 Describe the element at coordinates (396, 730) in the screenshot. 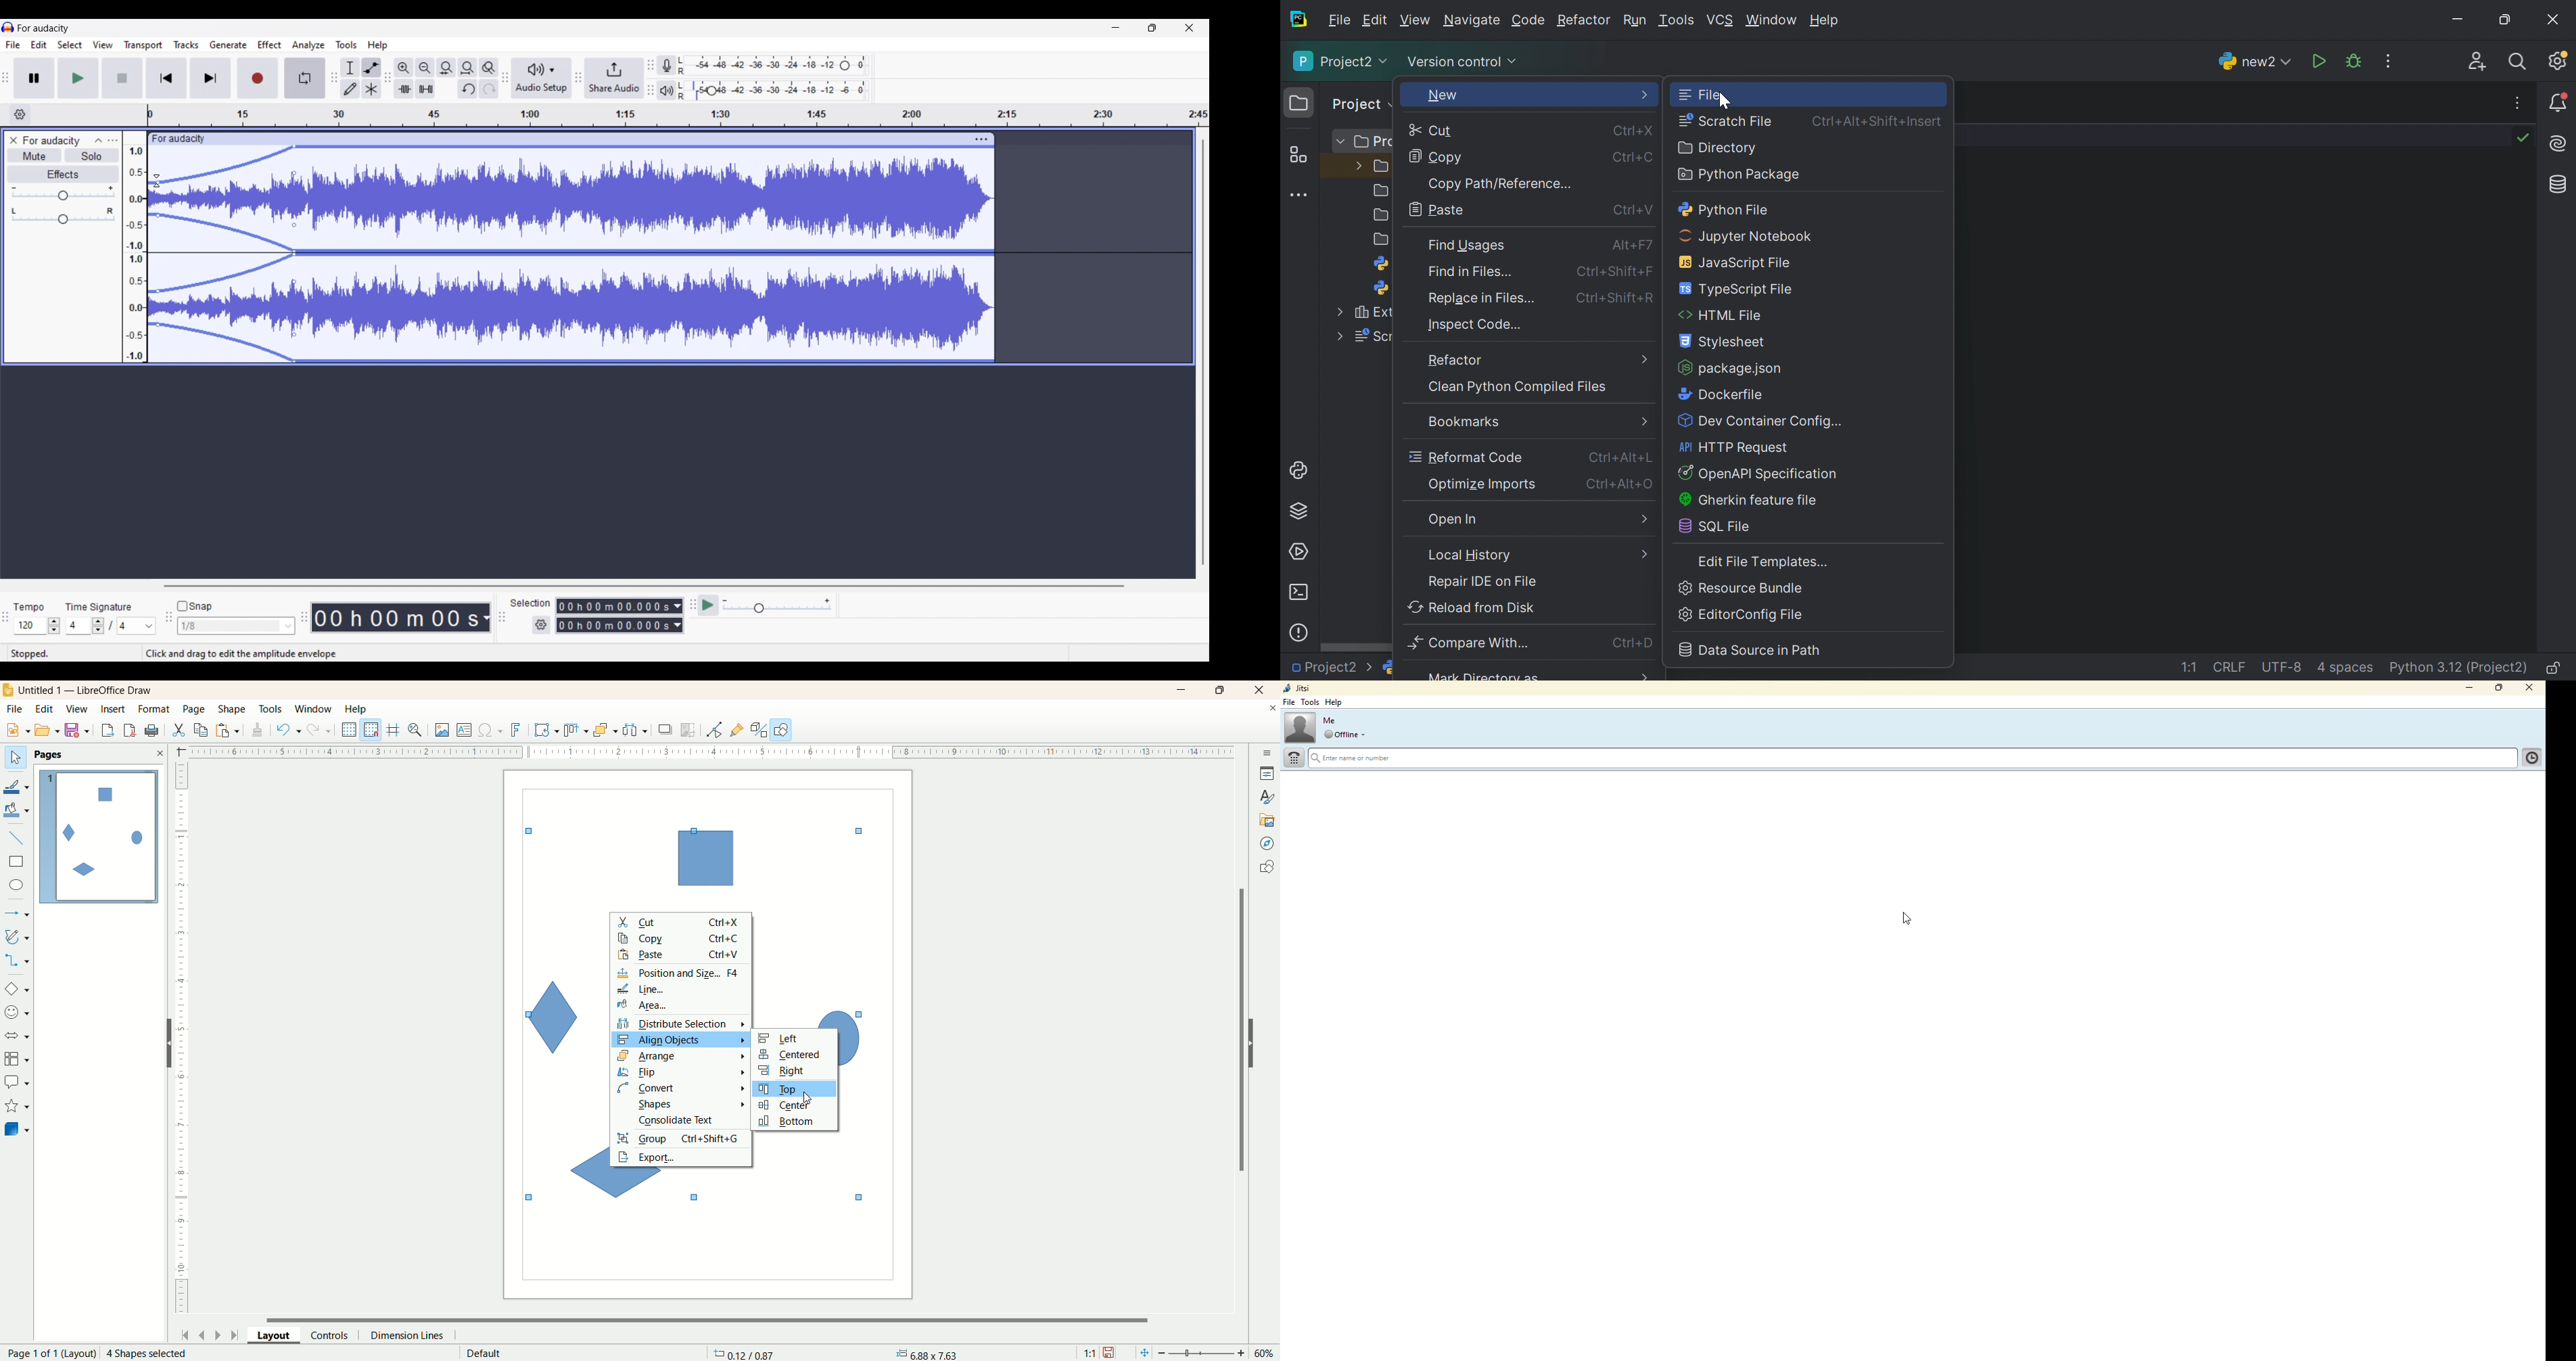

I see `helplines` at that location.